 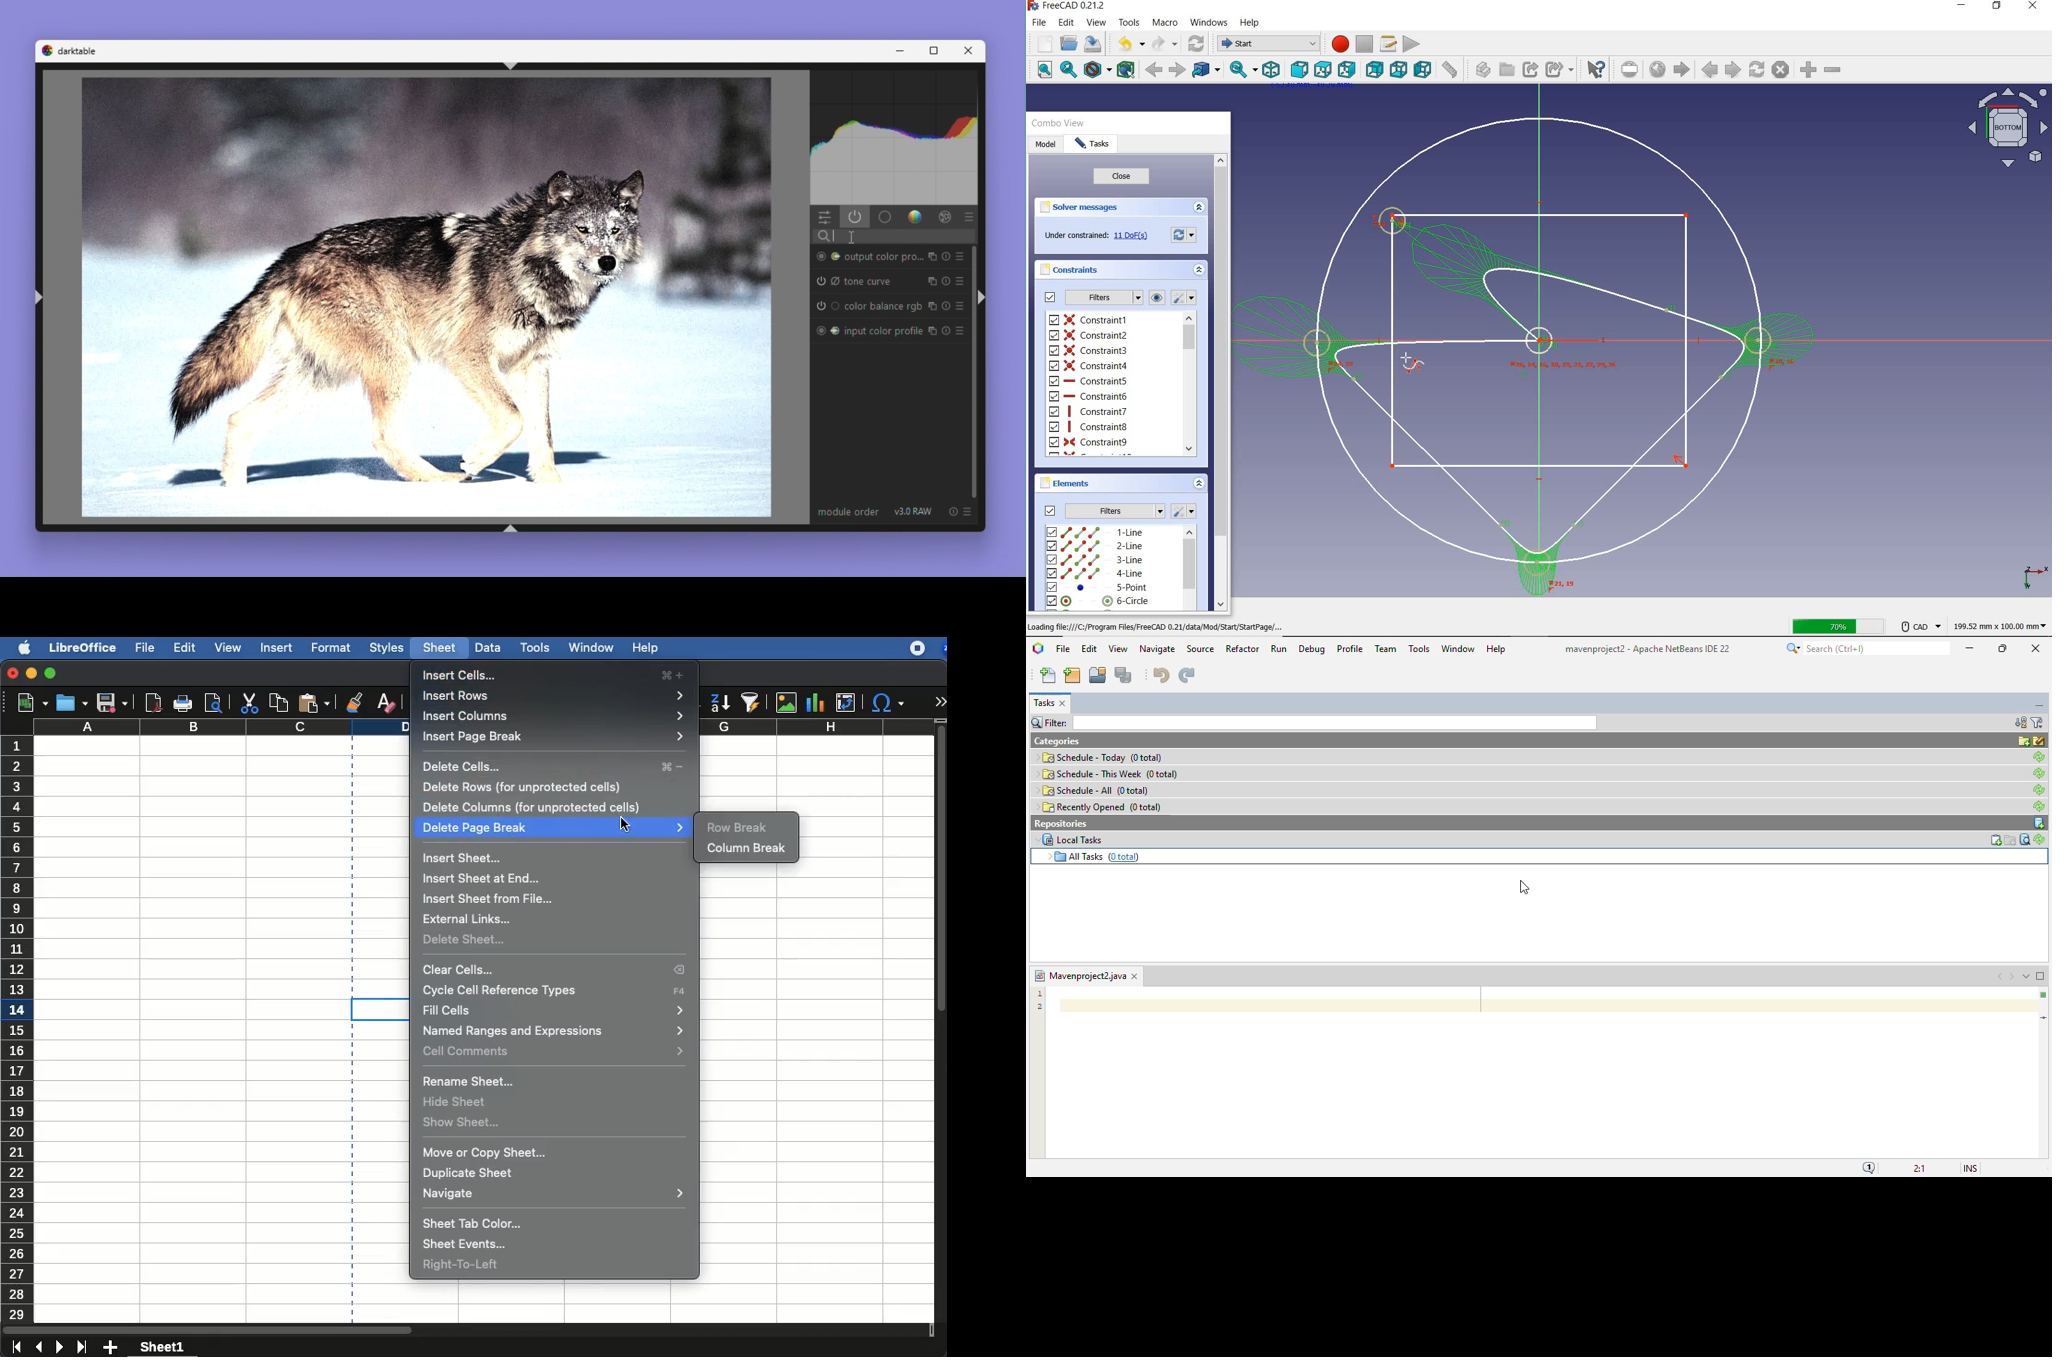 What do you see at coordinates (512, 528) in the screenshot?
I see `shift+ctrl+b` at bounding box center [512, 528].